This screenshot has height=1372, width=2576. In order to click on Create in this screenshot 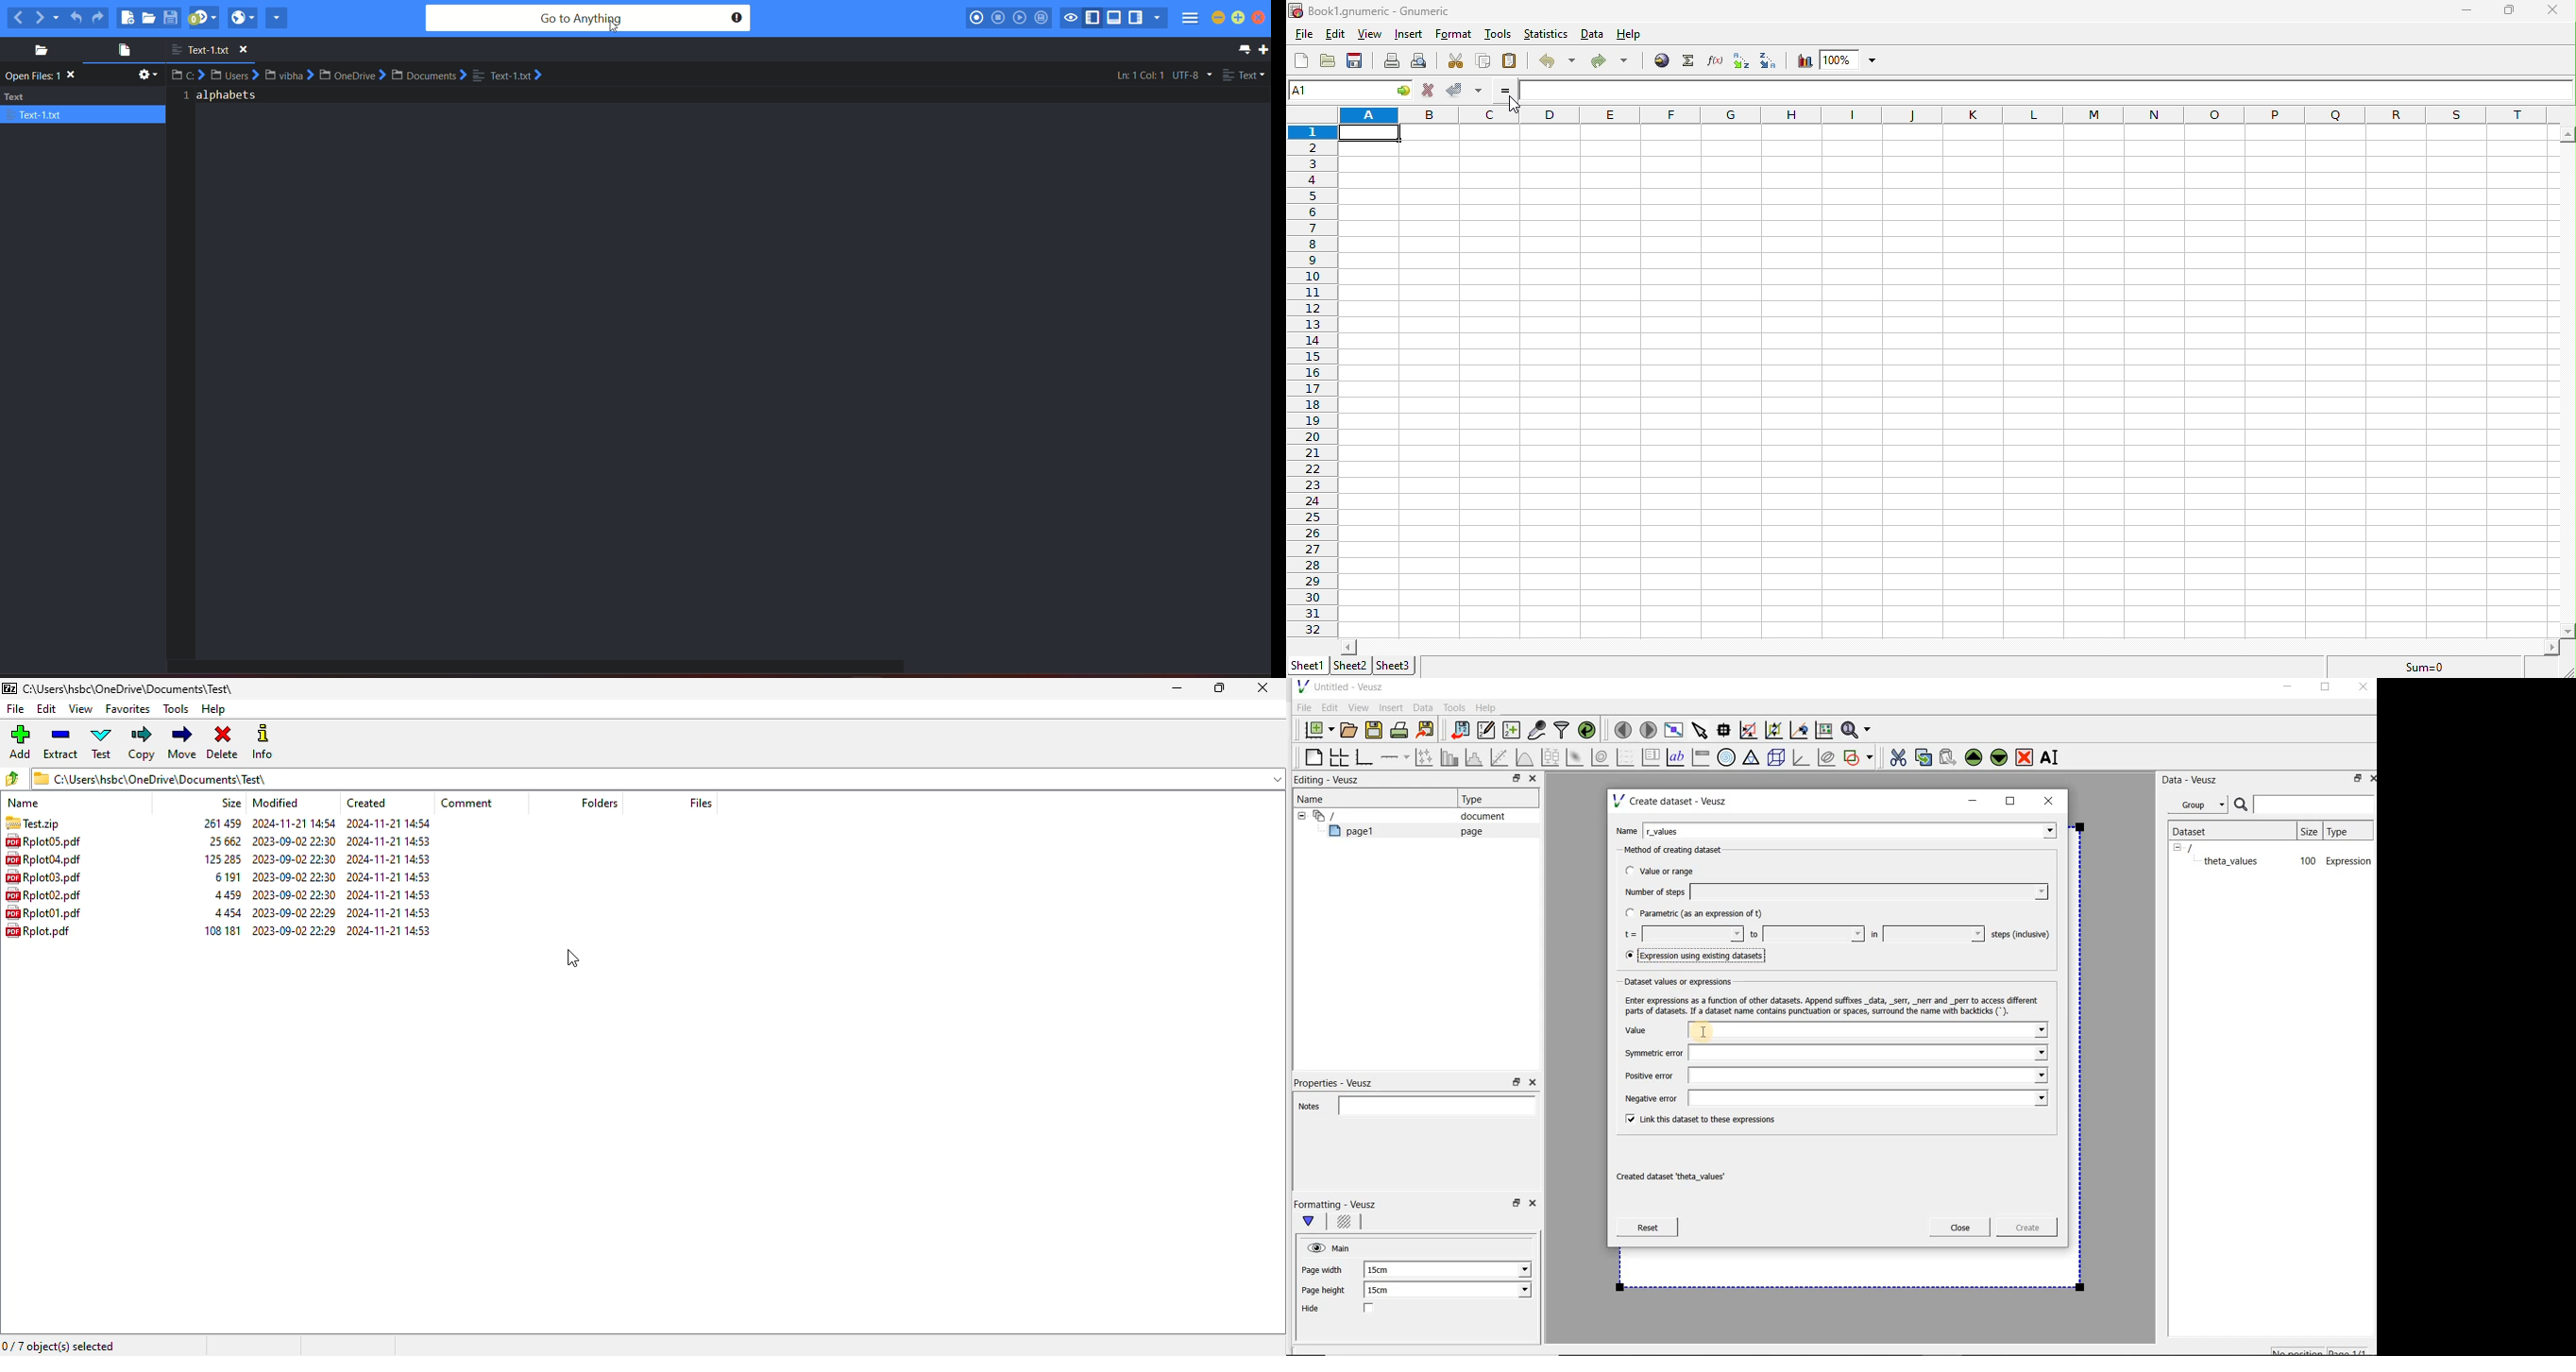, I will do `click(2023, 1229)`.